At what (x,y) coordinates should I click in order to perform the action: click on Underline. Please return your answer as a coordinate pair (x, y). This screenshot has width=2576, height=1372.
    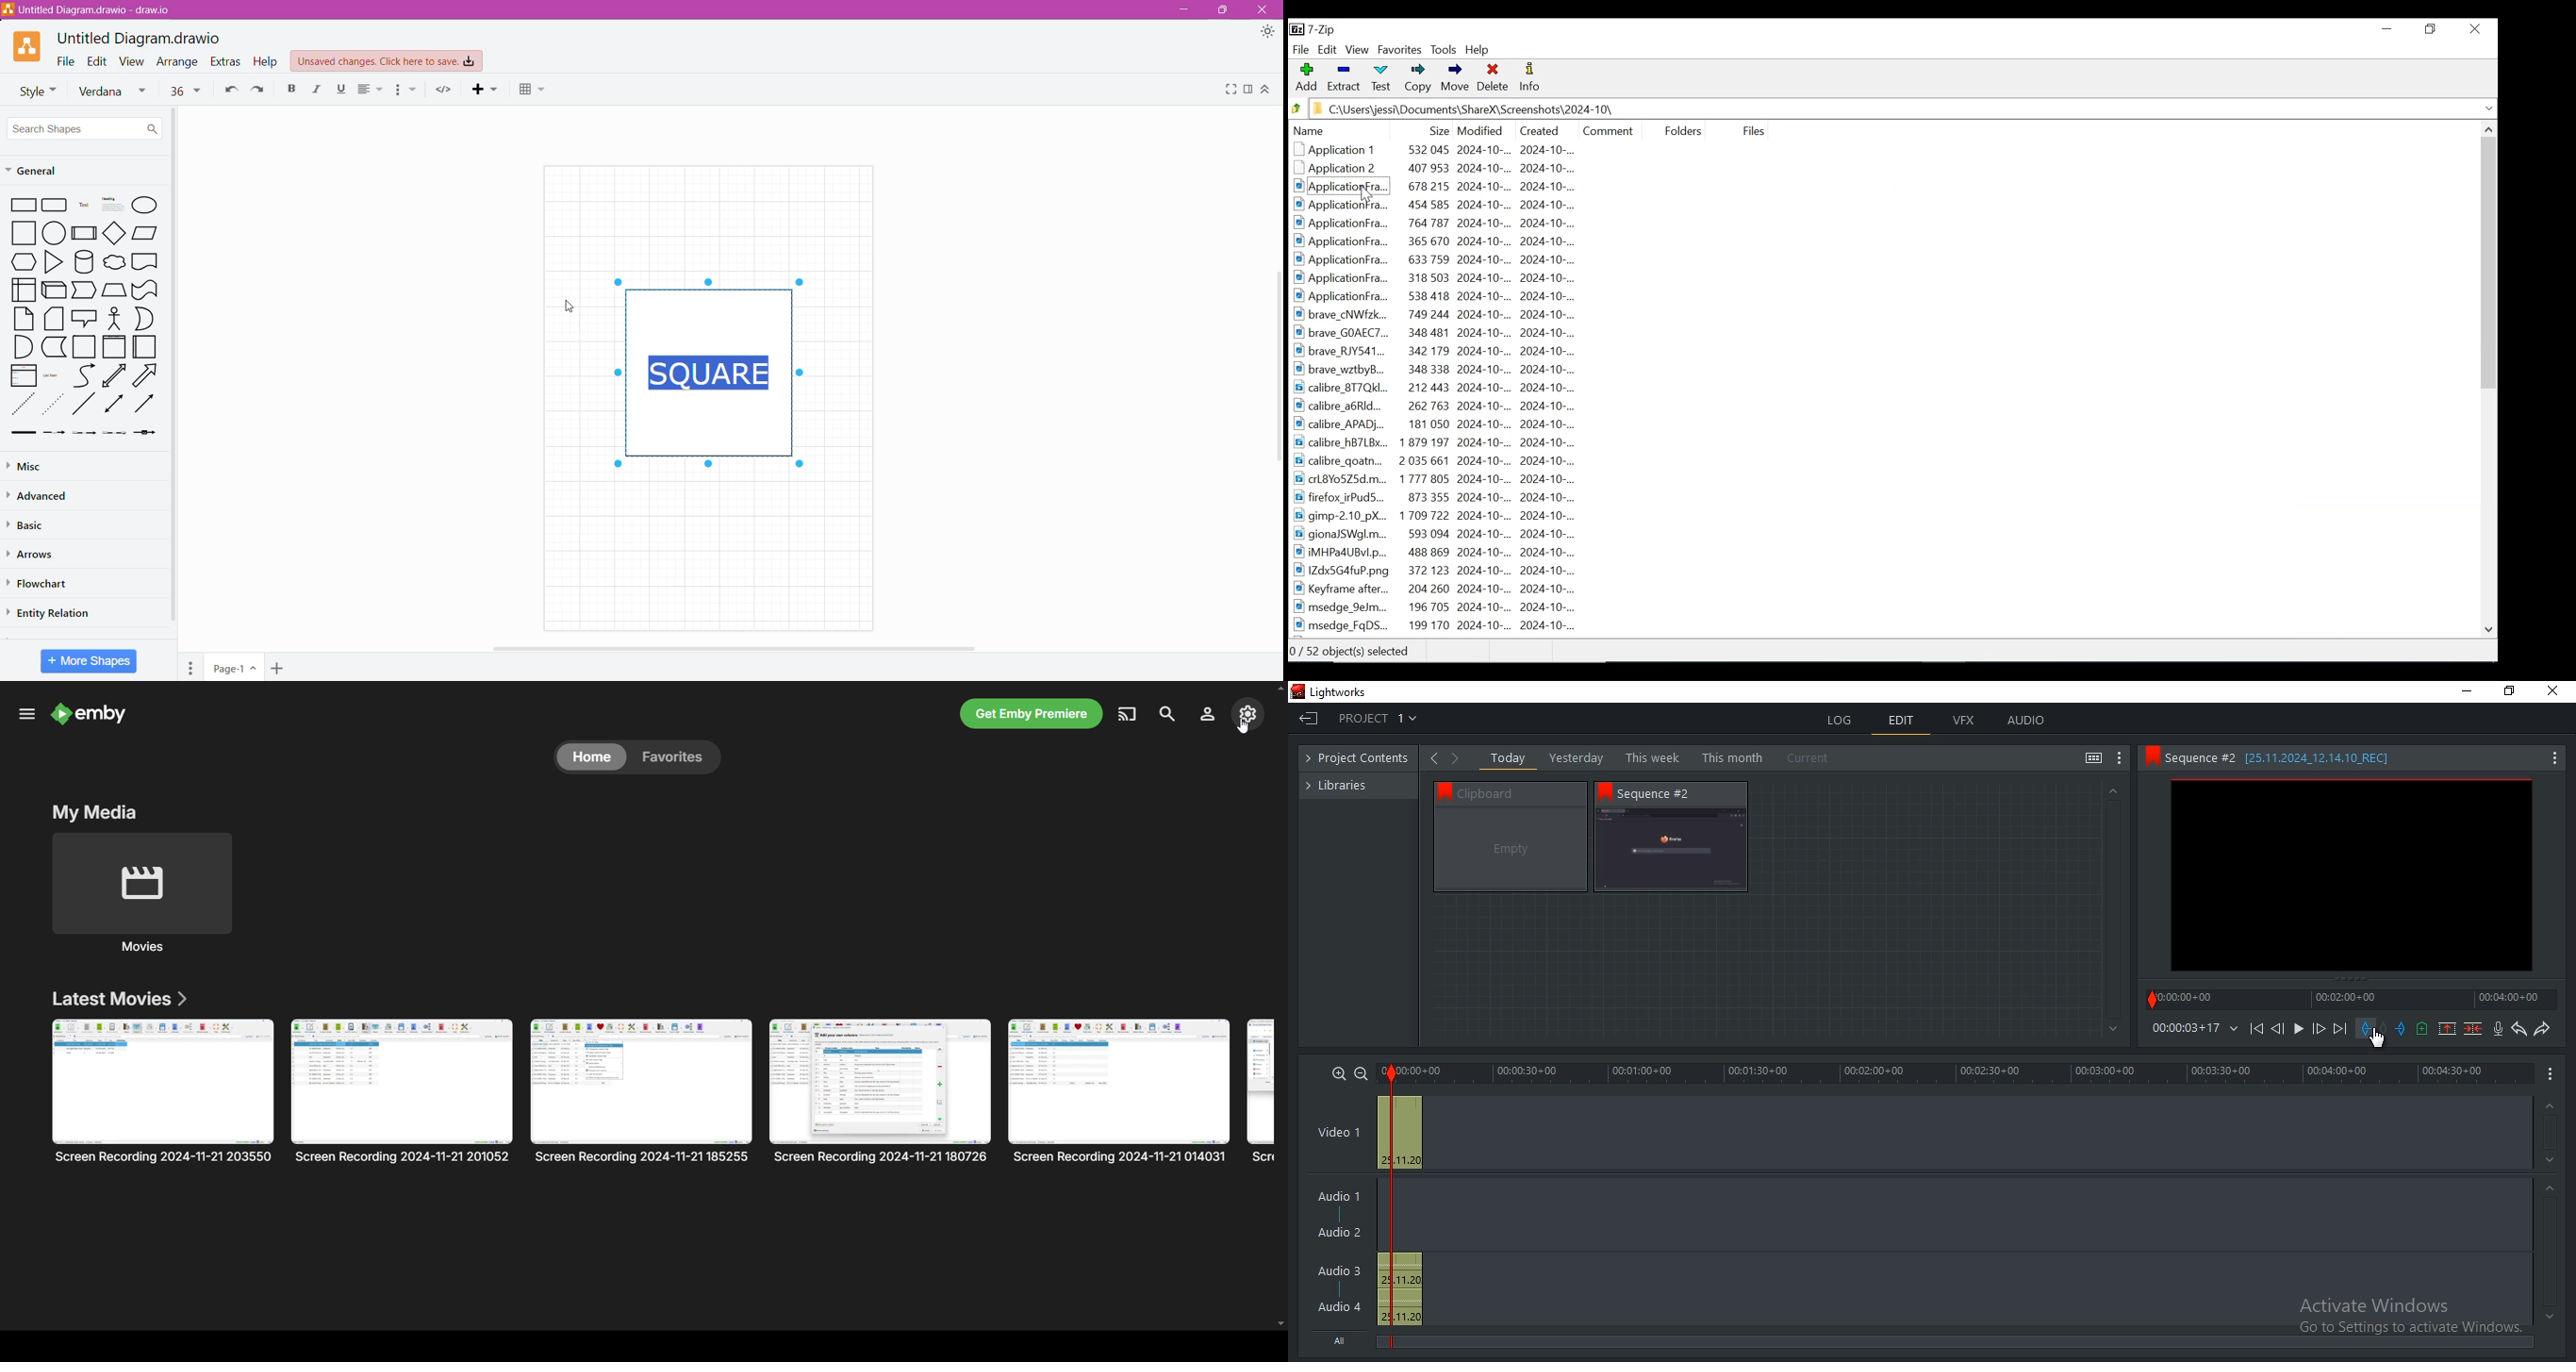
    Looking at the image, I should click on (339, 92).